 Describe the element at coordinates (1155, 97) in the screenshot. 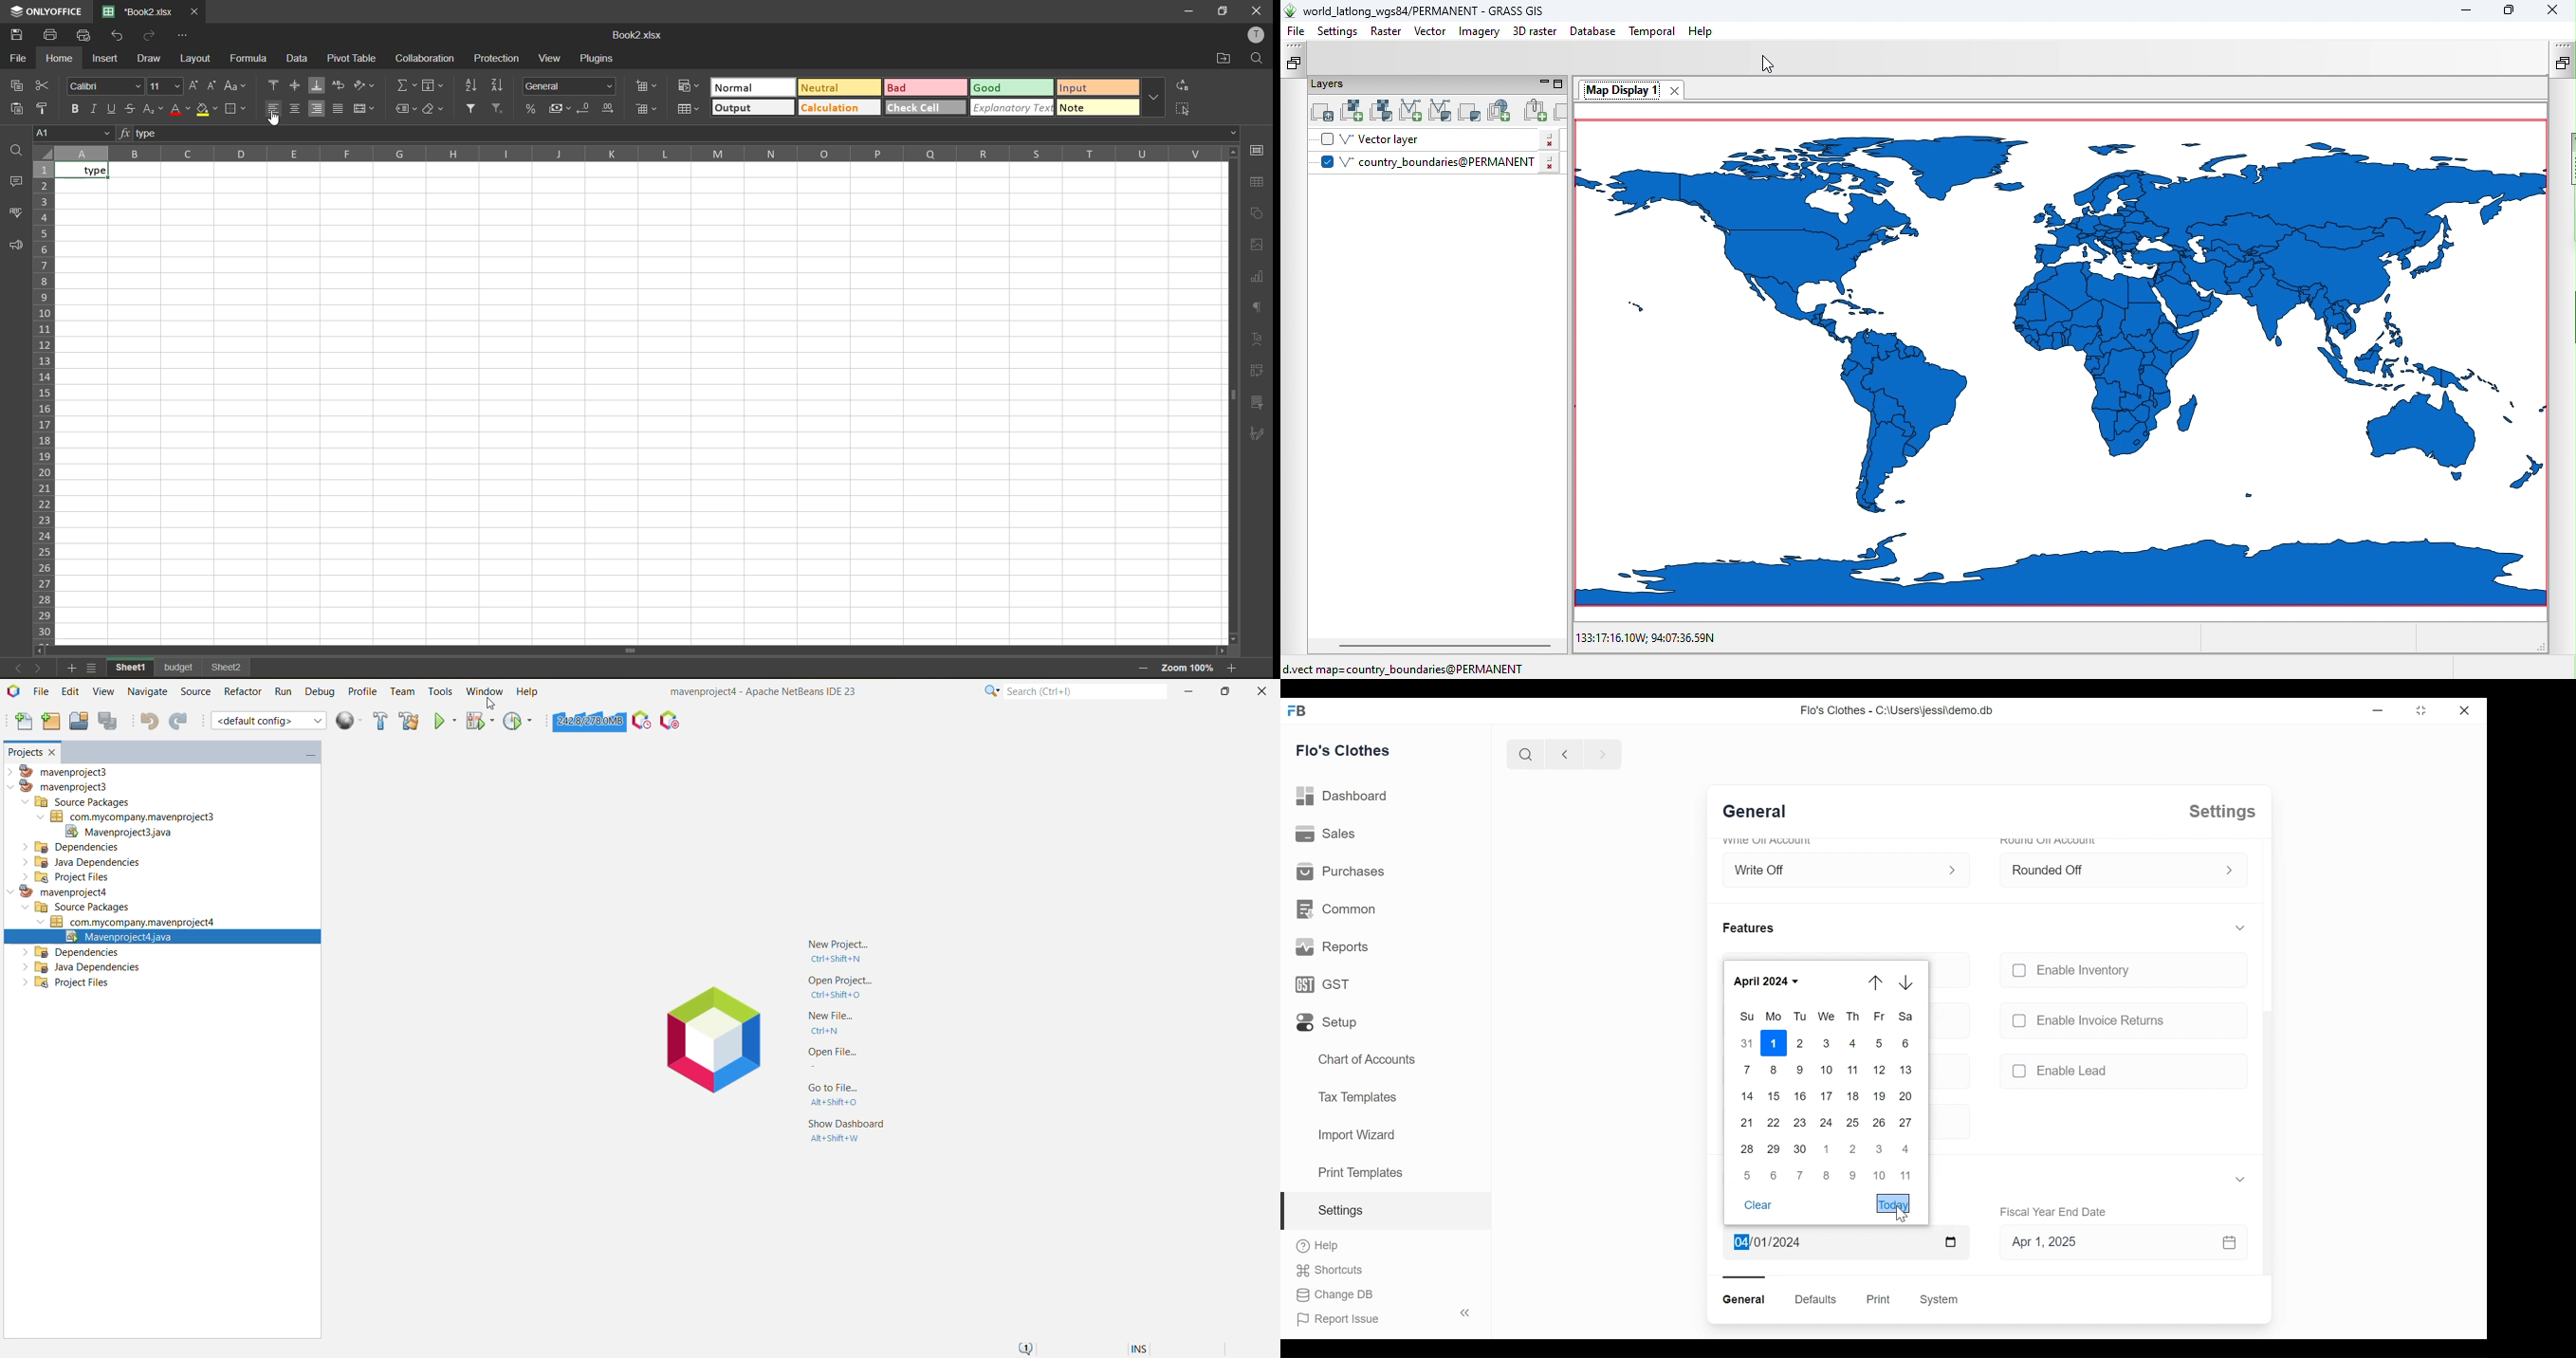

I see `more options` at that location.